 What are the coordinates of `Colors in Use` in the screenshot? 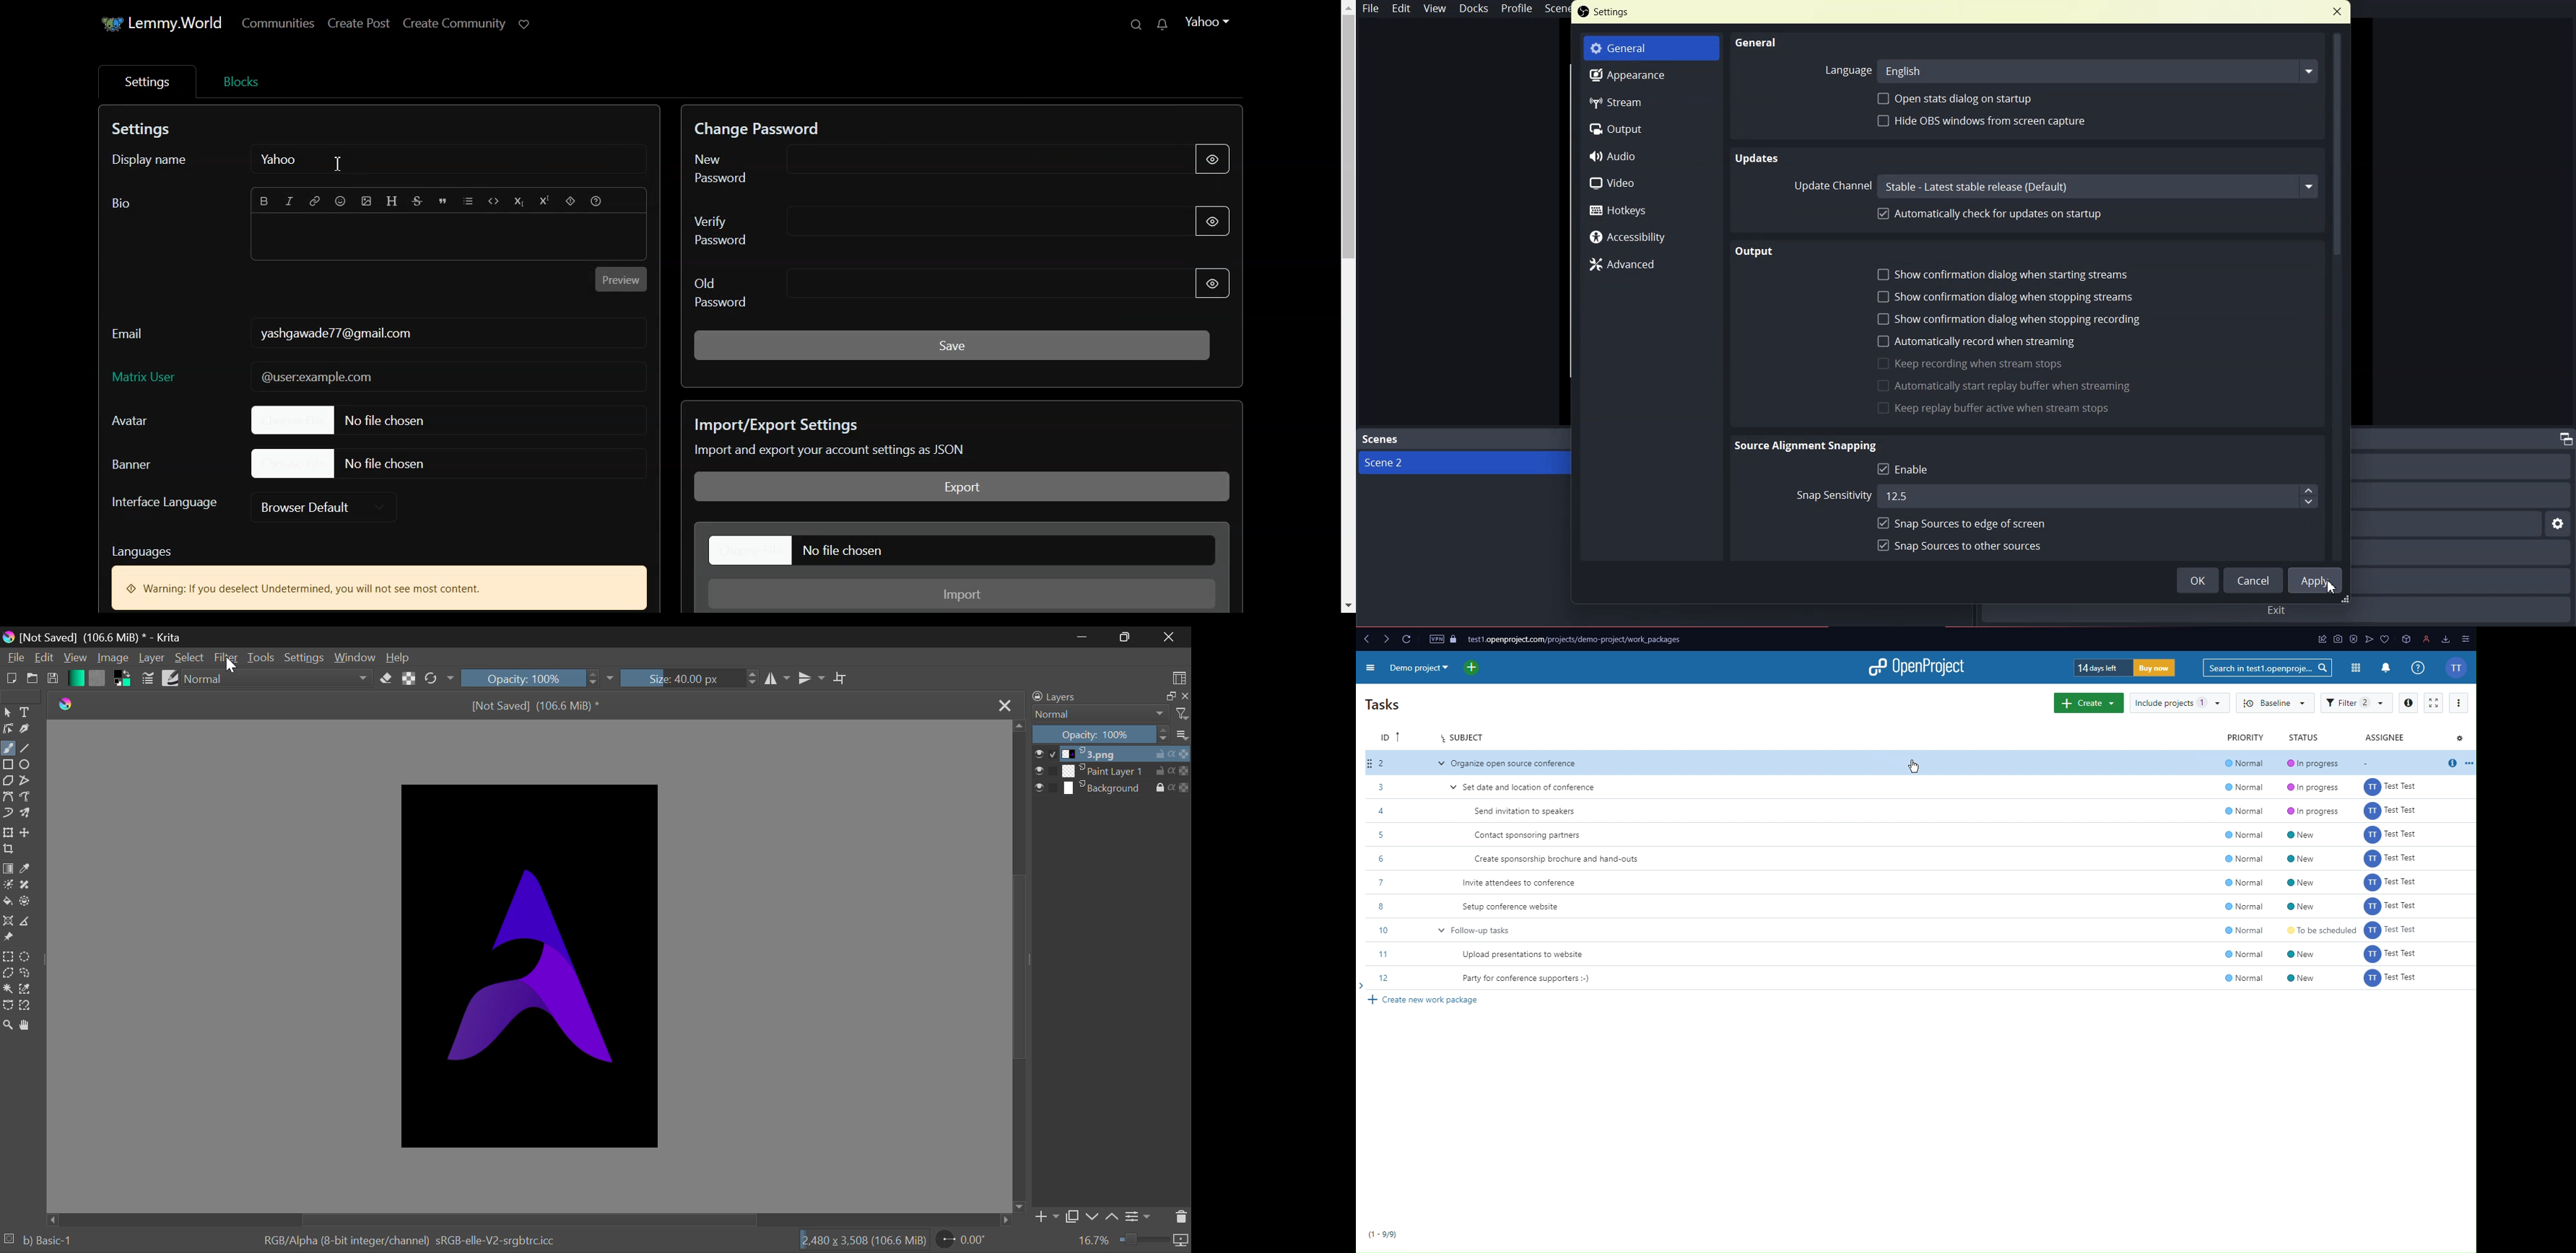 It's located at (123, 677).